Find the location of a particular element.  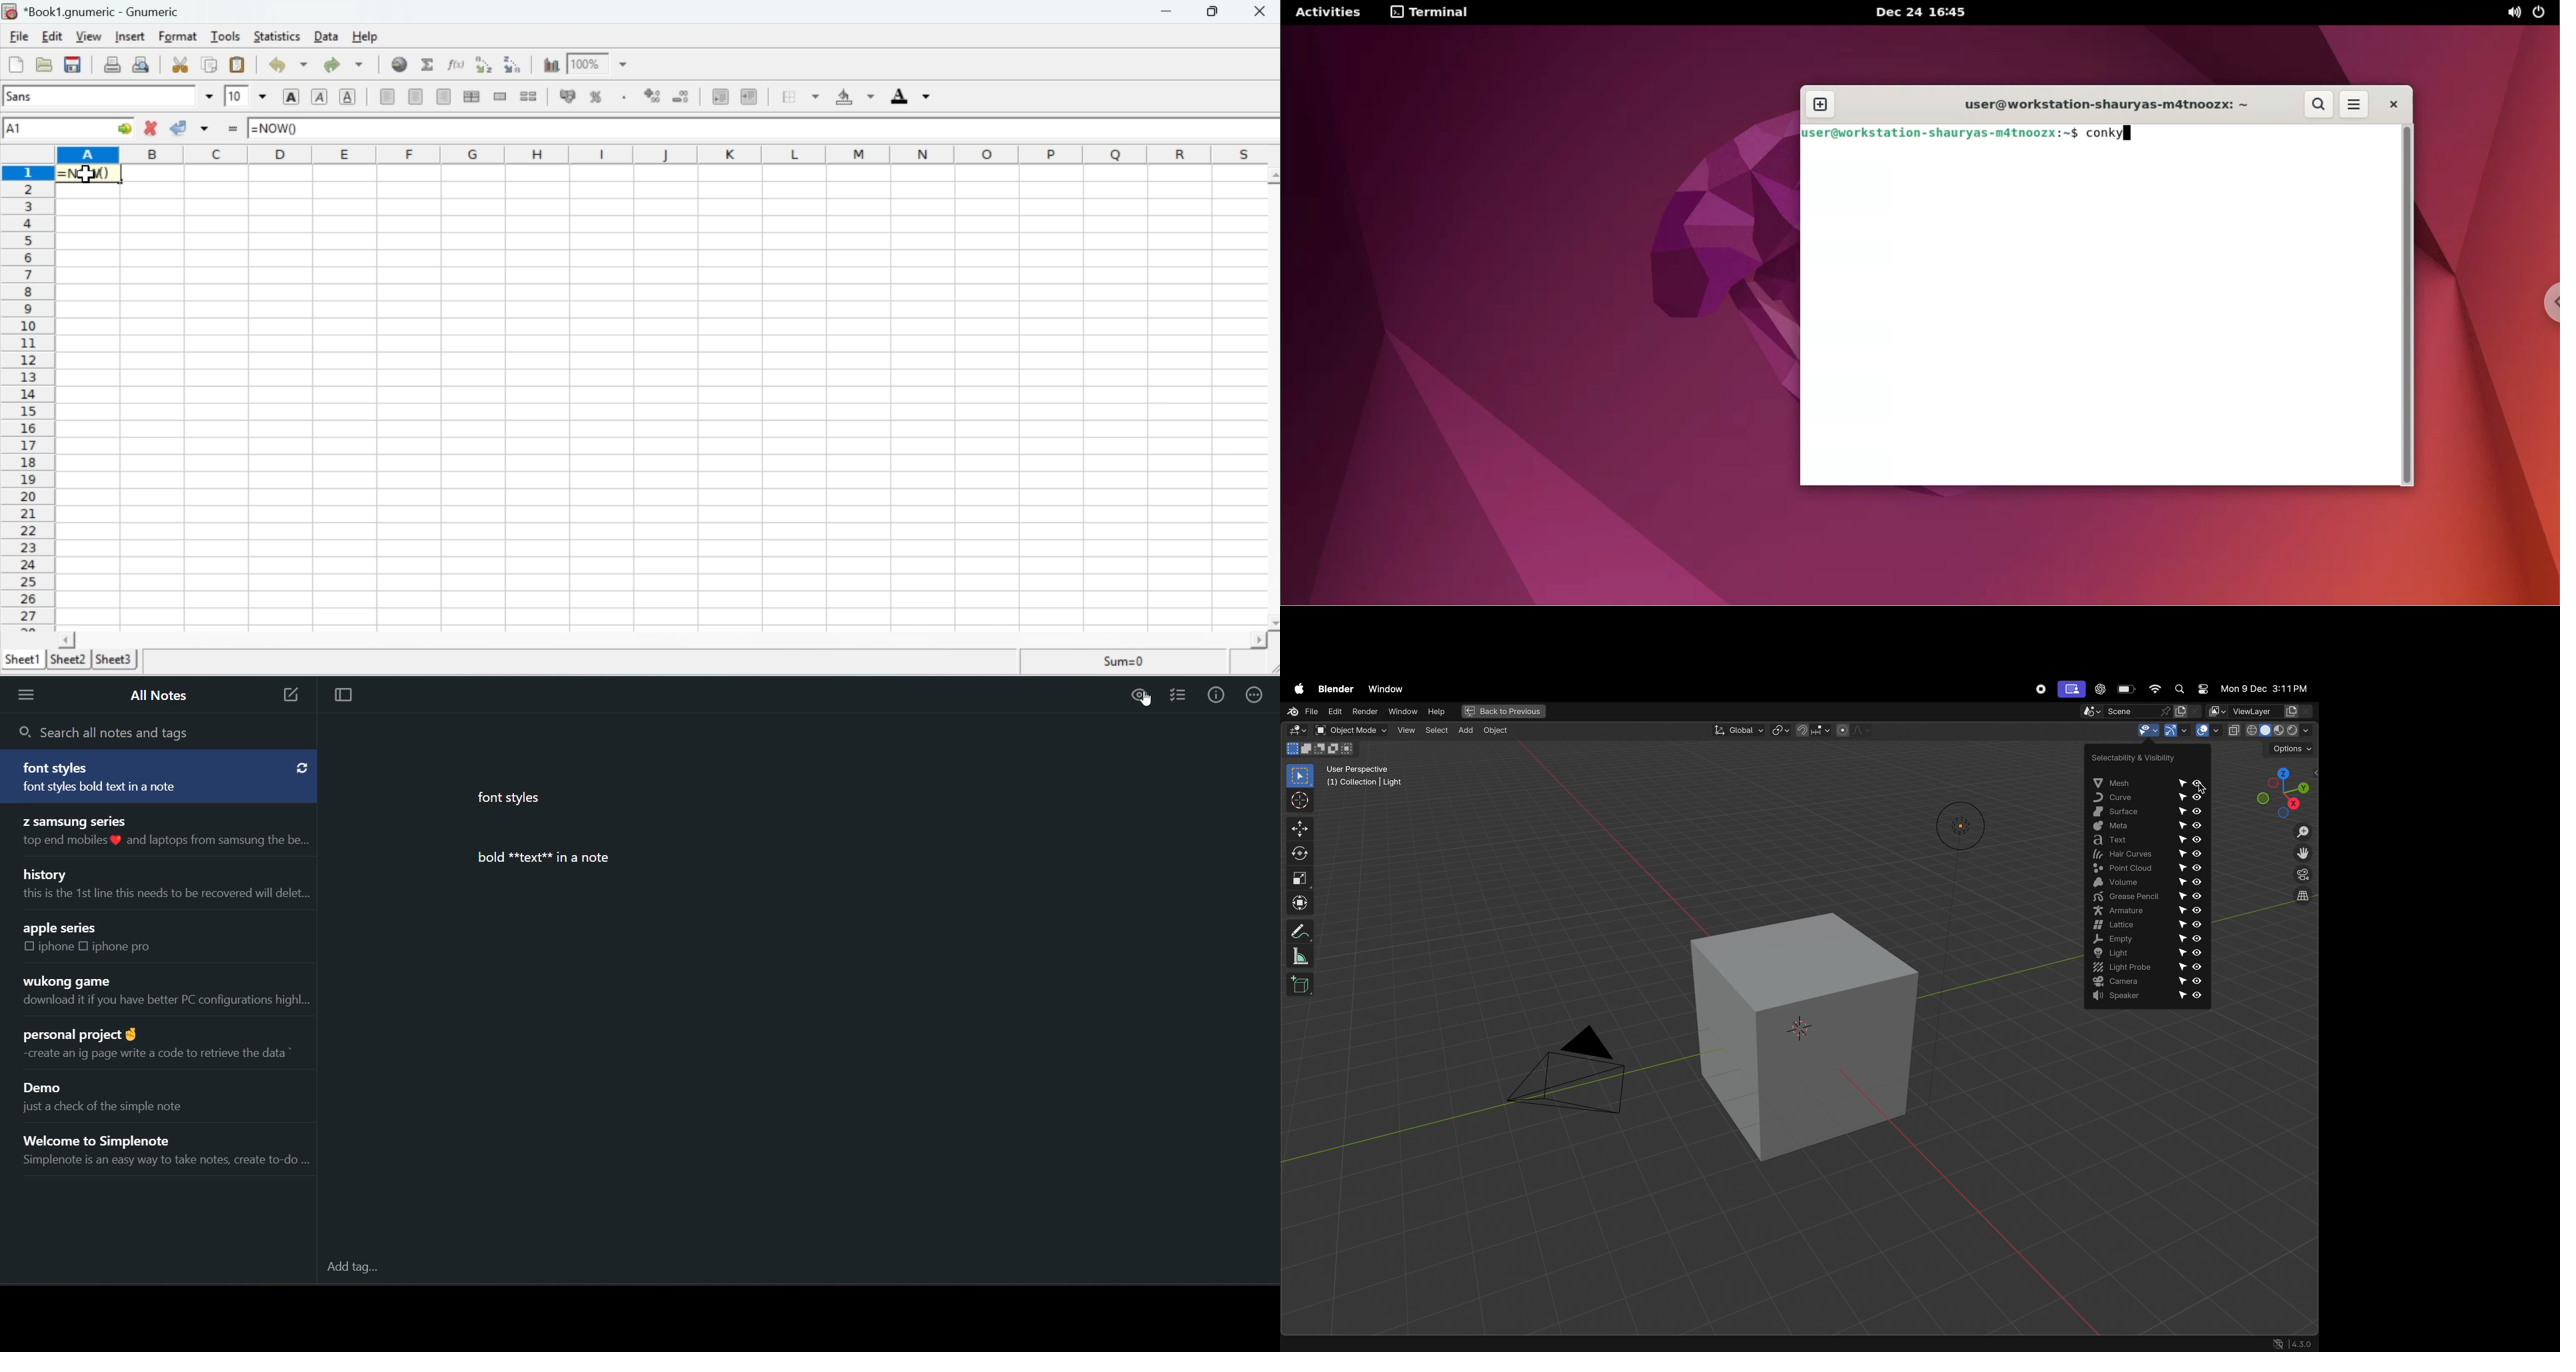

Sheet 1  is located at coordinates (23, 659).